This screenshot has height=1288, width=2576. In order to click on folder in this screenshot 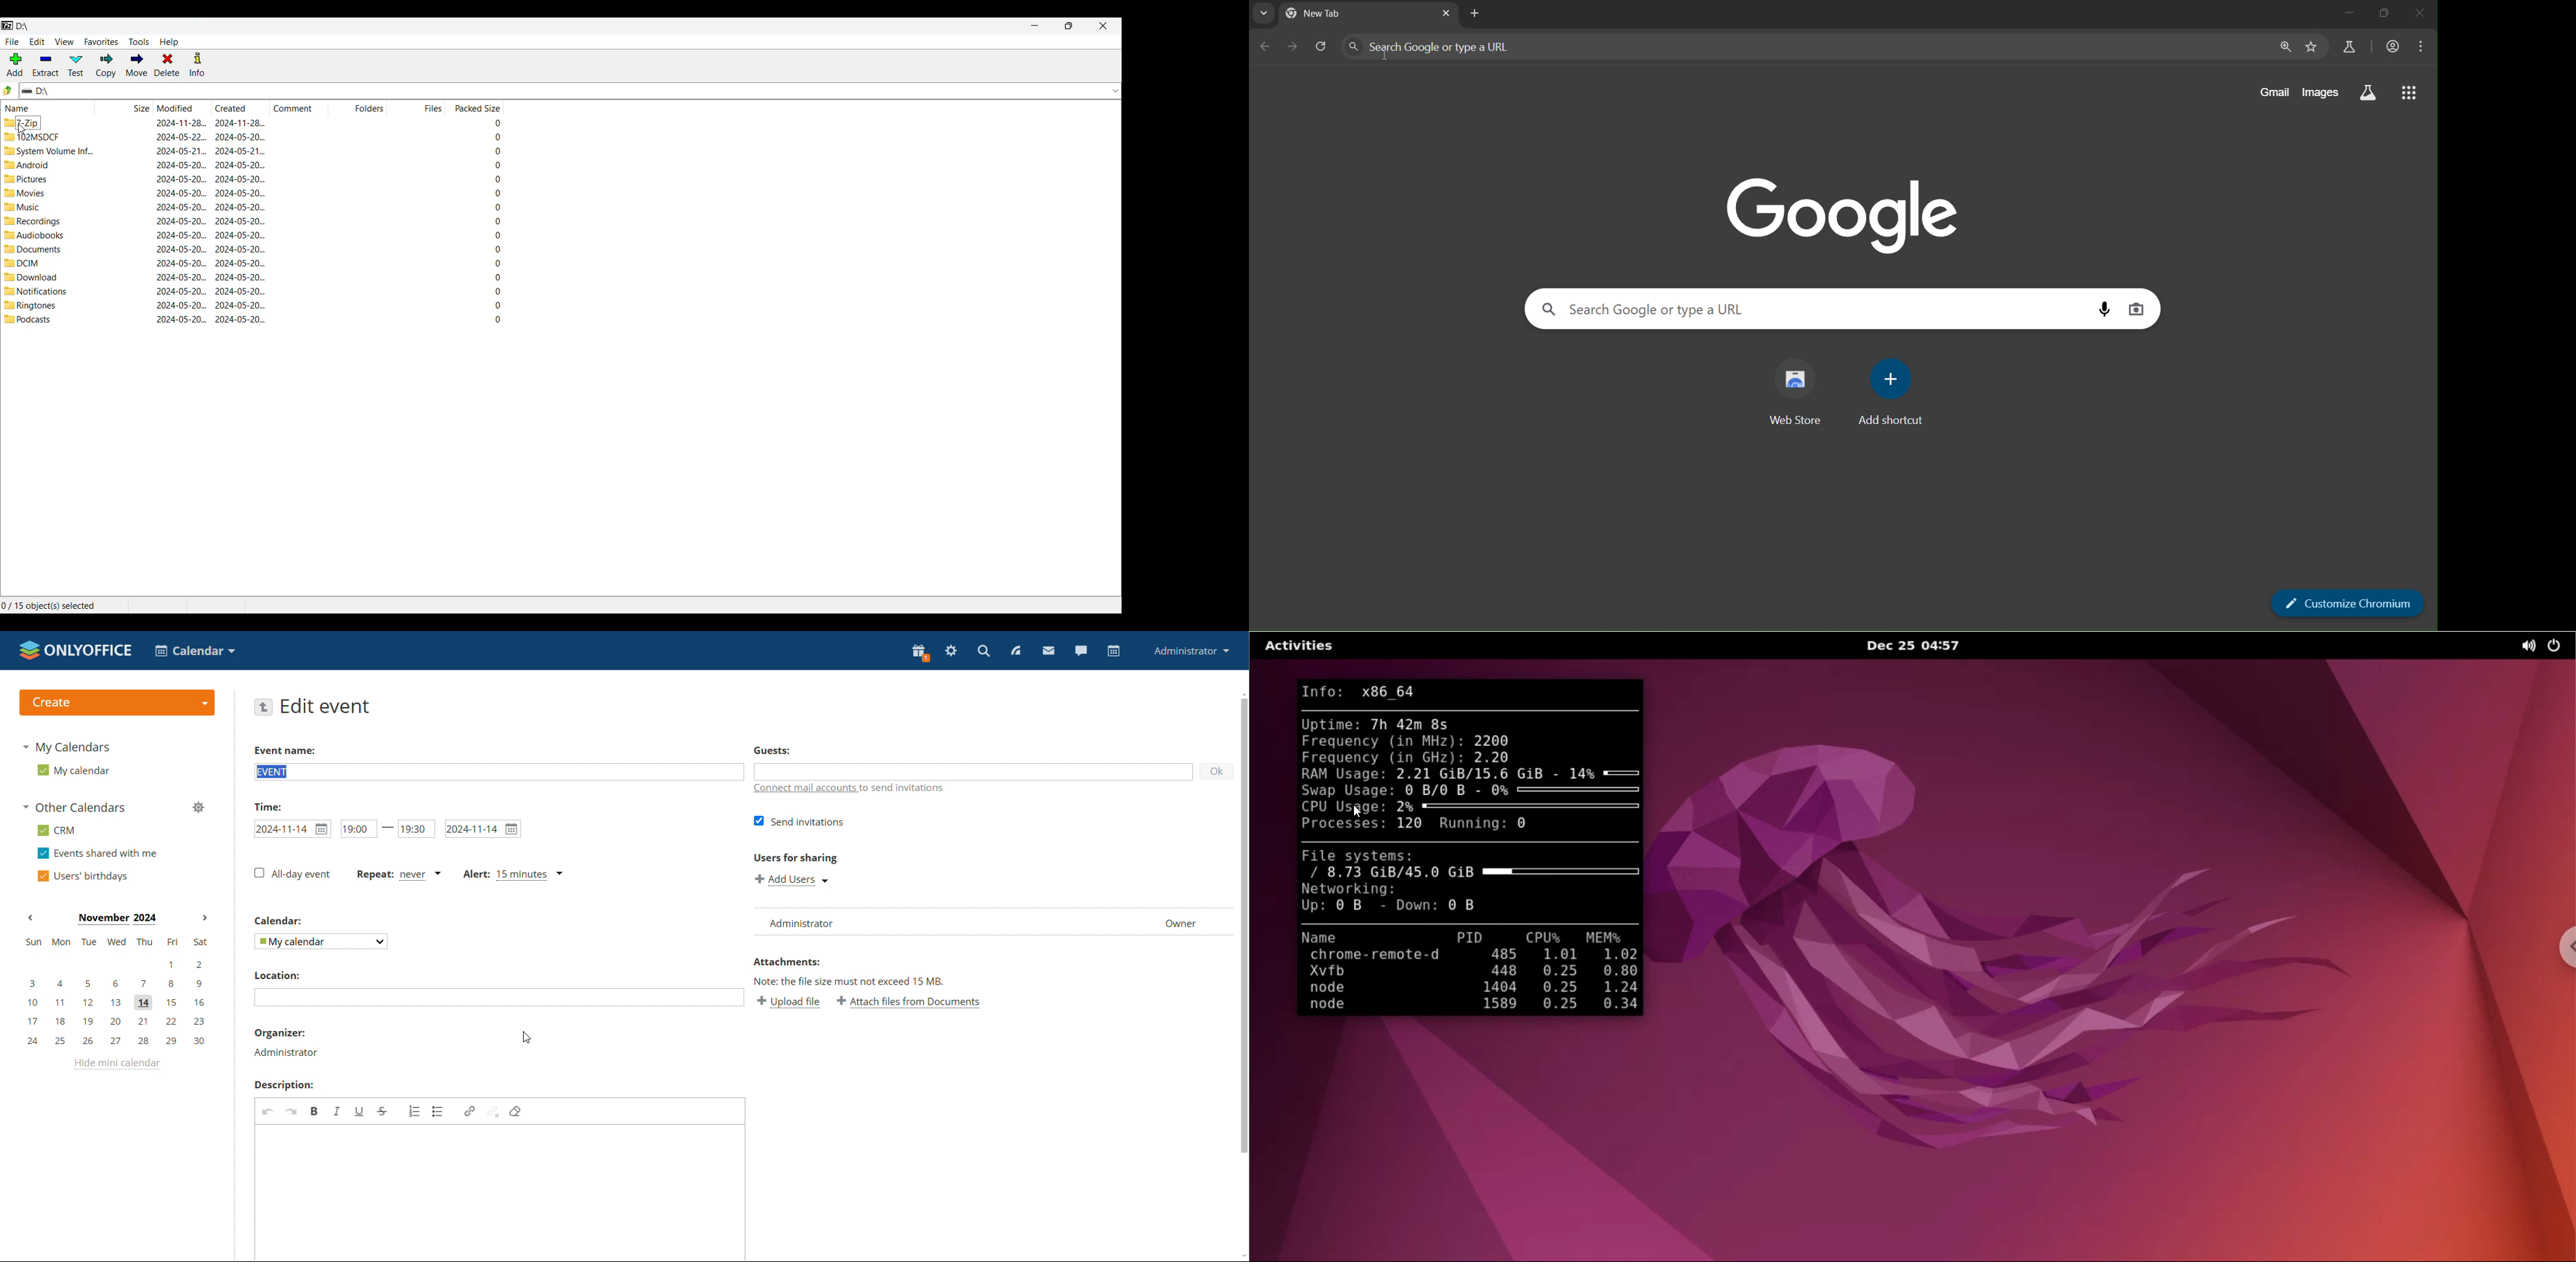, I will do `click(34, 234)`.